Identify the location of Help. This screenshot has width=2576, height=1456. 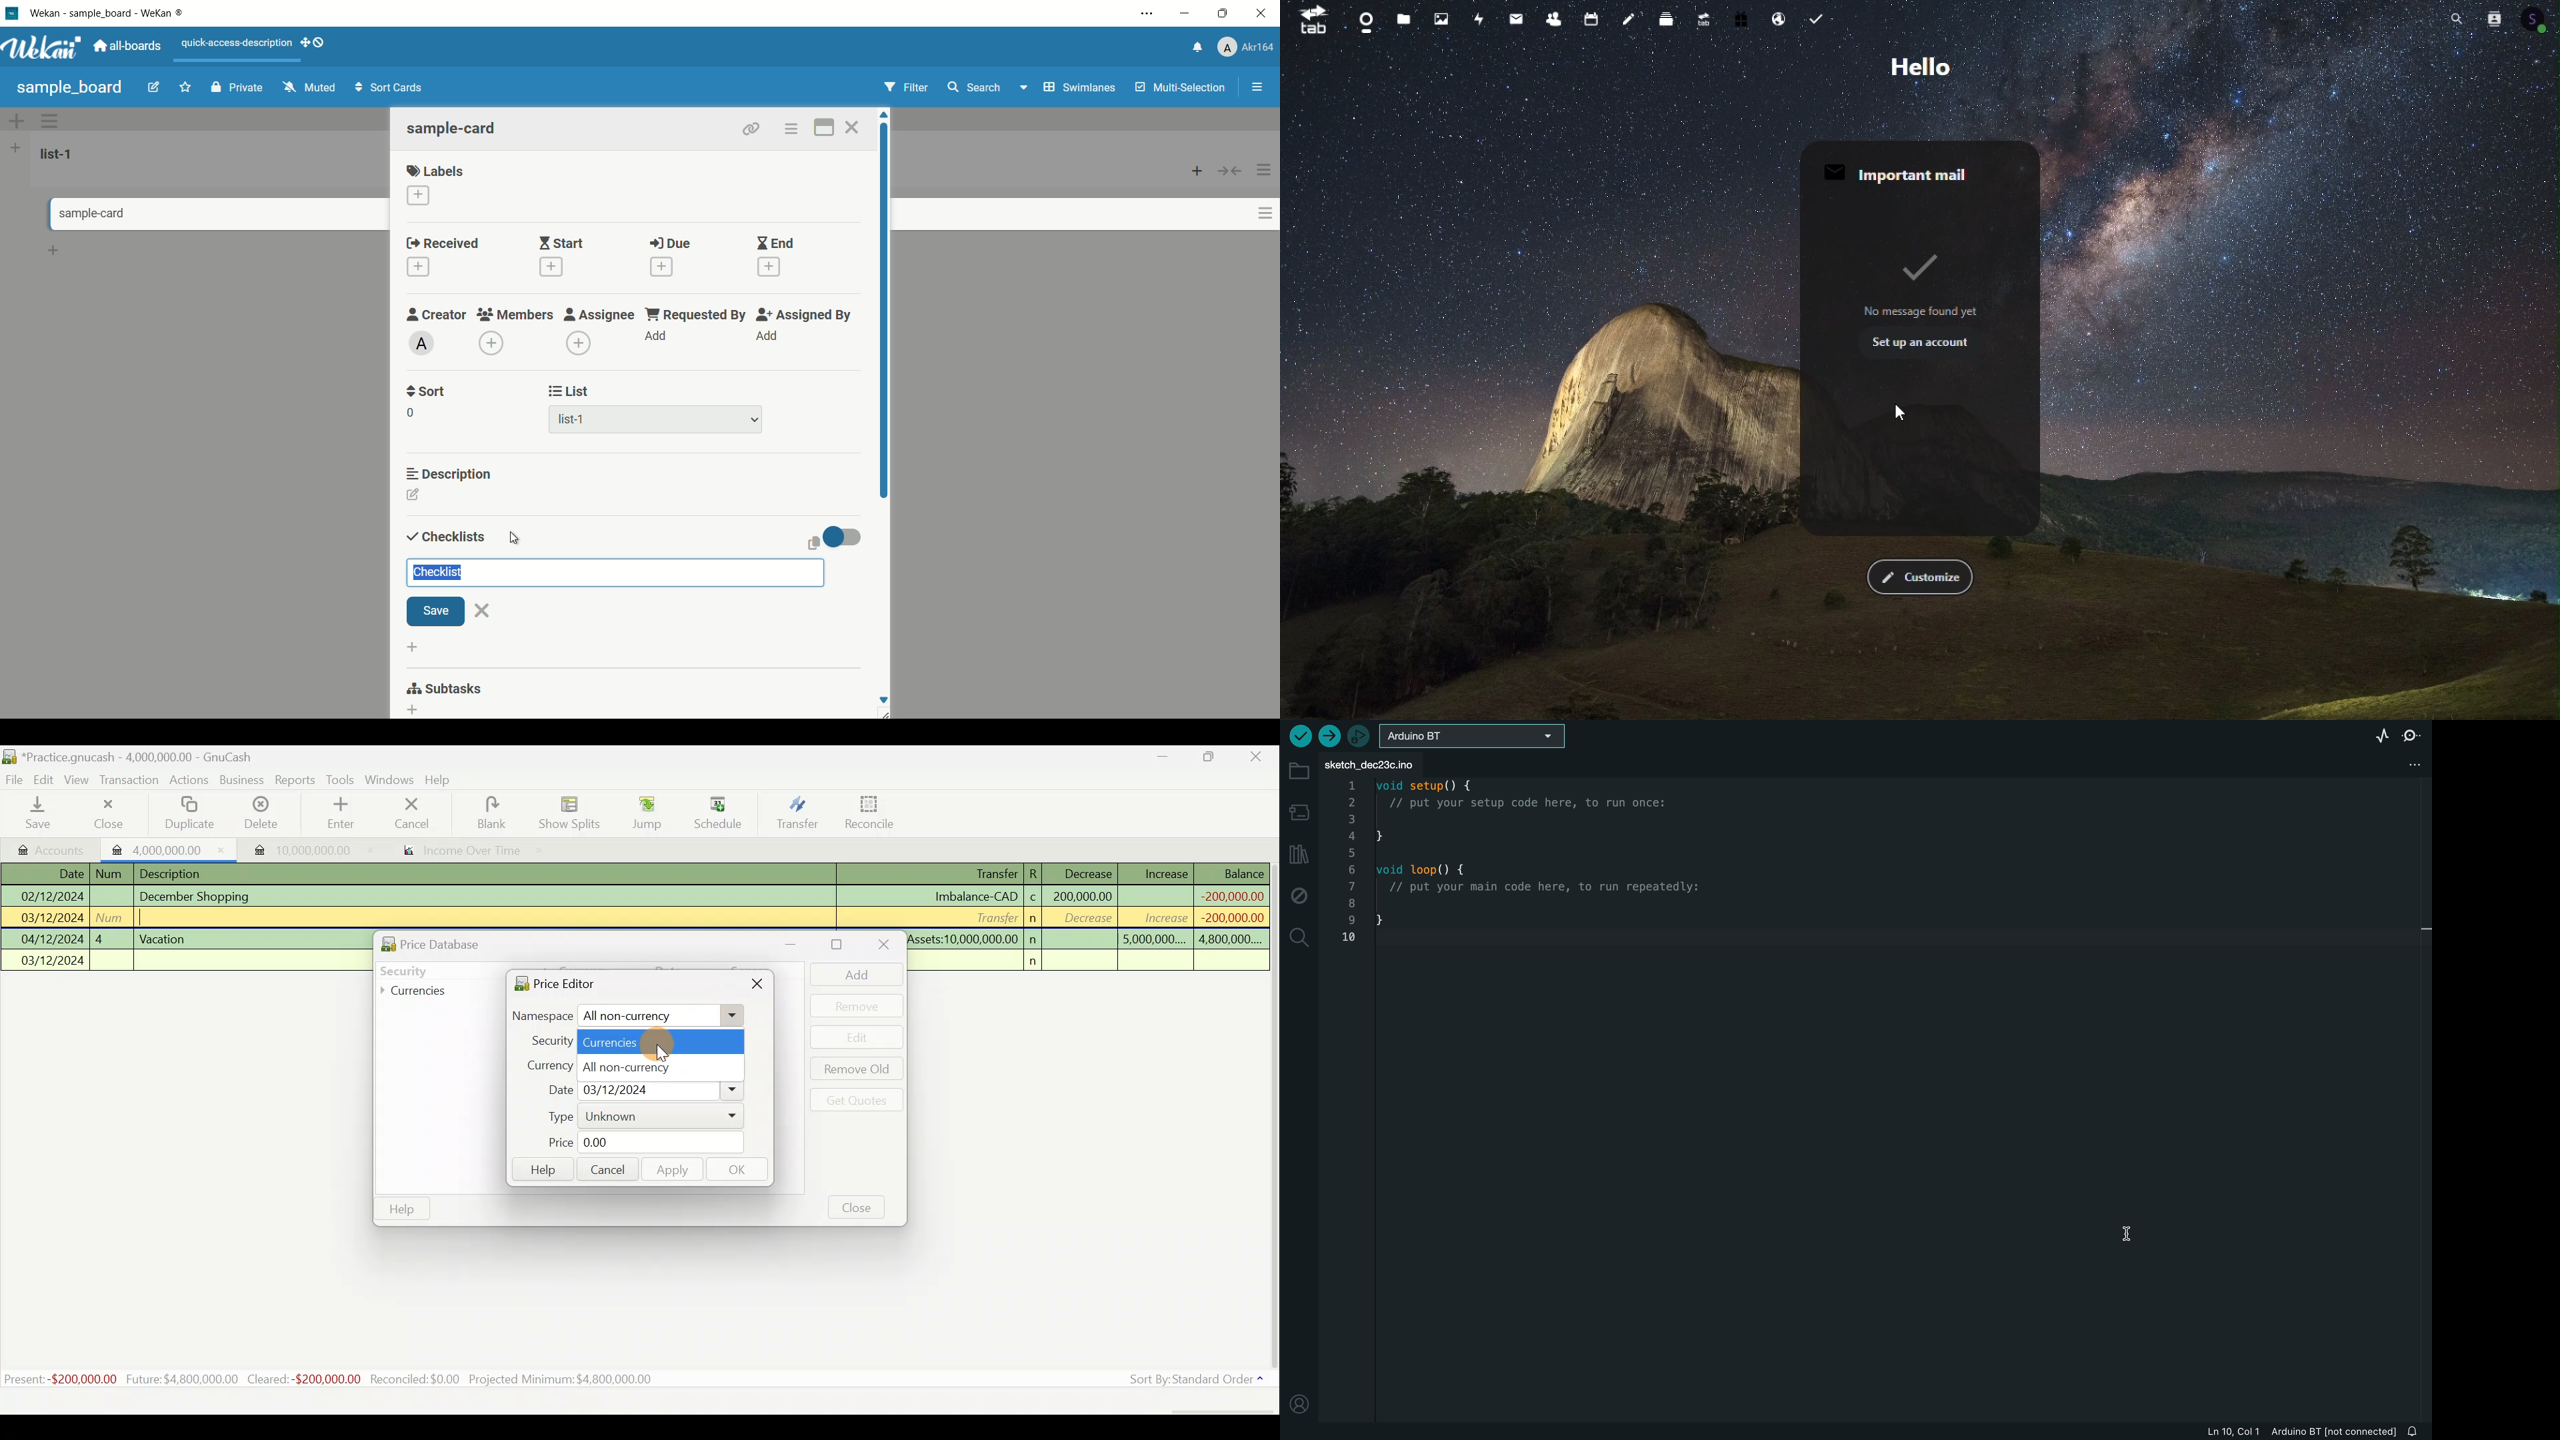
(541, 1170).